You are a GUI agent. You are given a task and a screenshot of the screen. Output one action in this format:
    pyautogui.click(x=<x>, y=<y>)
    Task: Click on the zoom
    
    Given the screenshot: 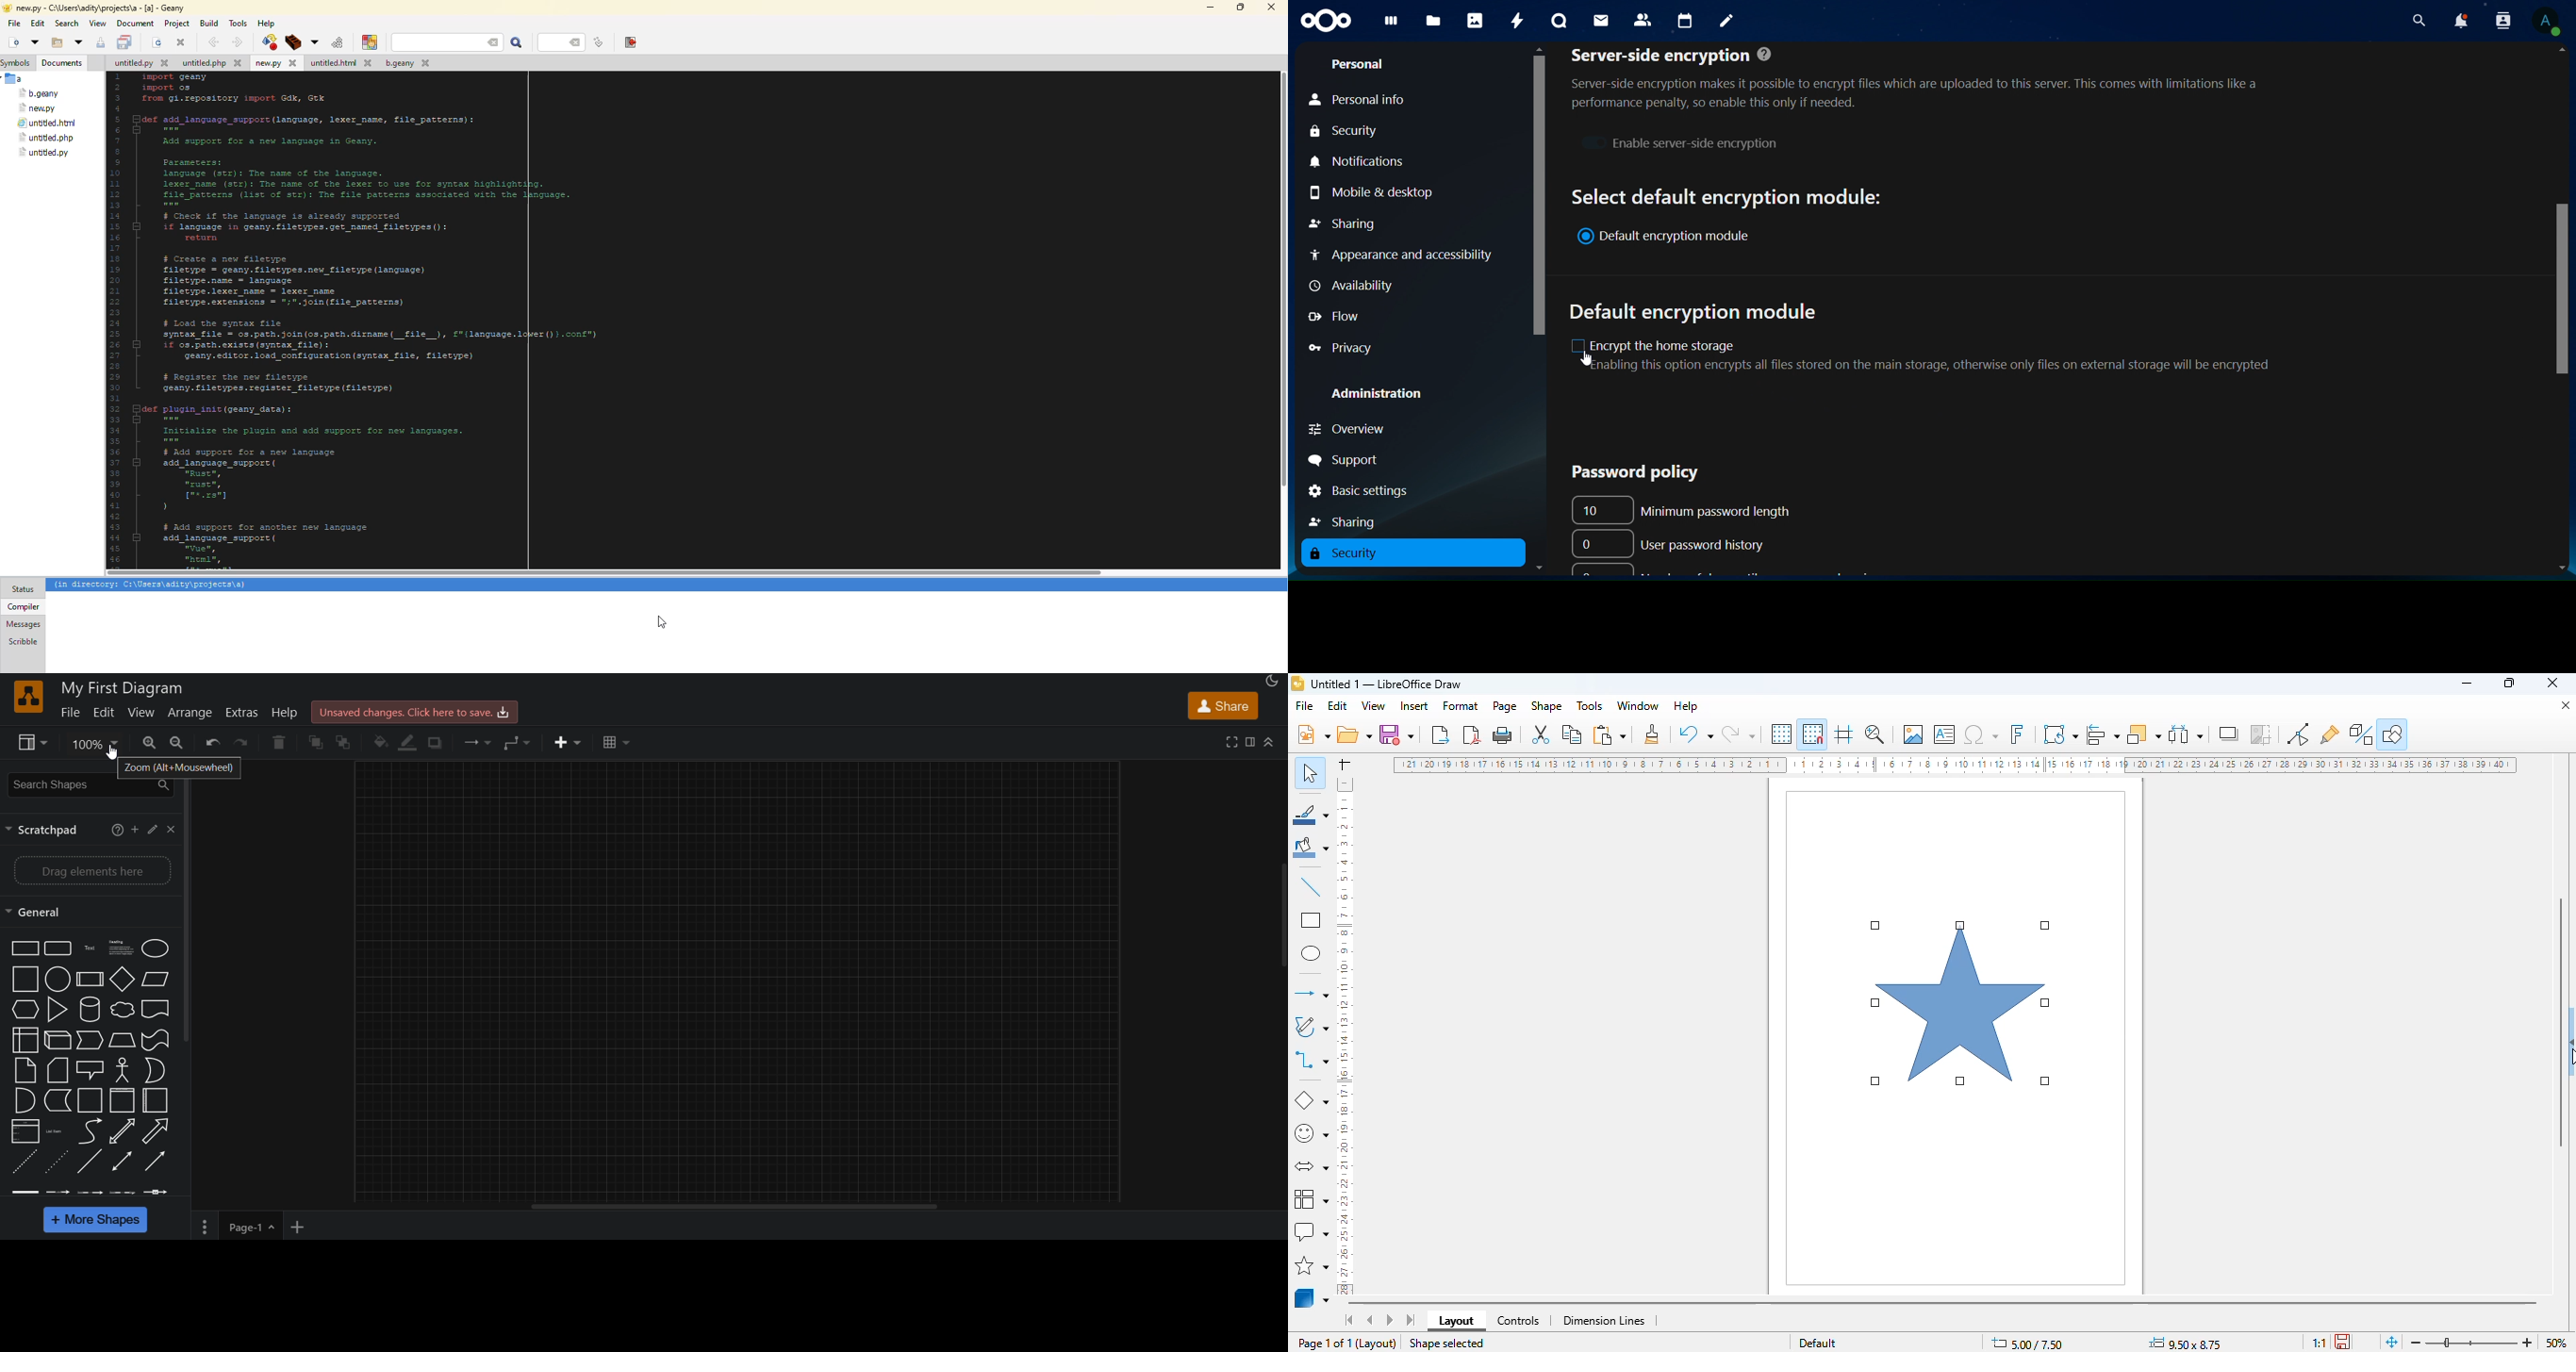 What is the action you would take?
    pyautogui.click(x=174, y=766)
    